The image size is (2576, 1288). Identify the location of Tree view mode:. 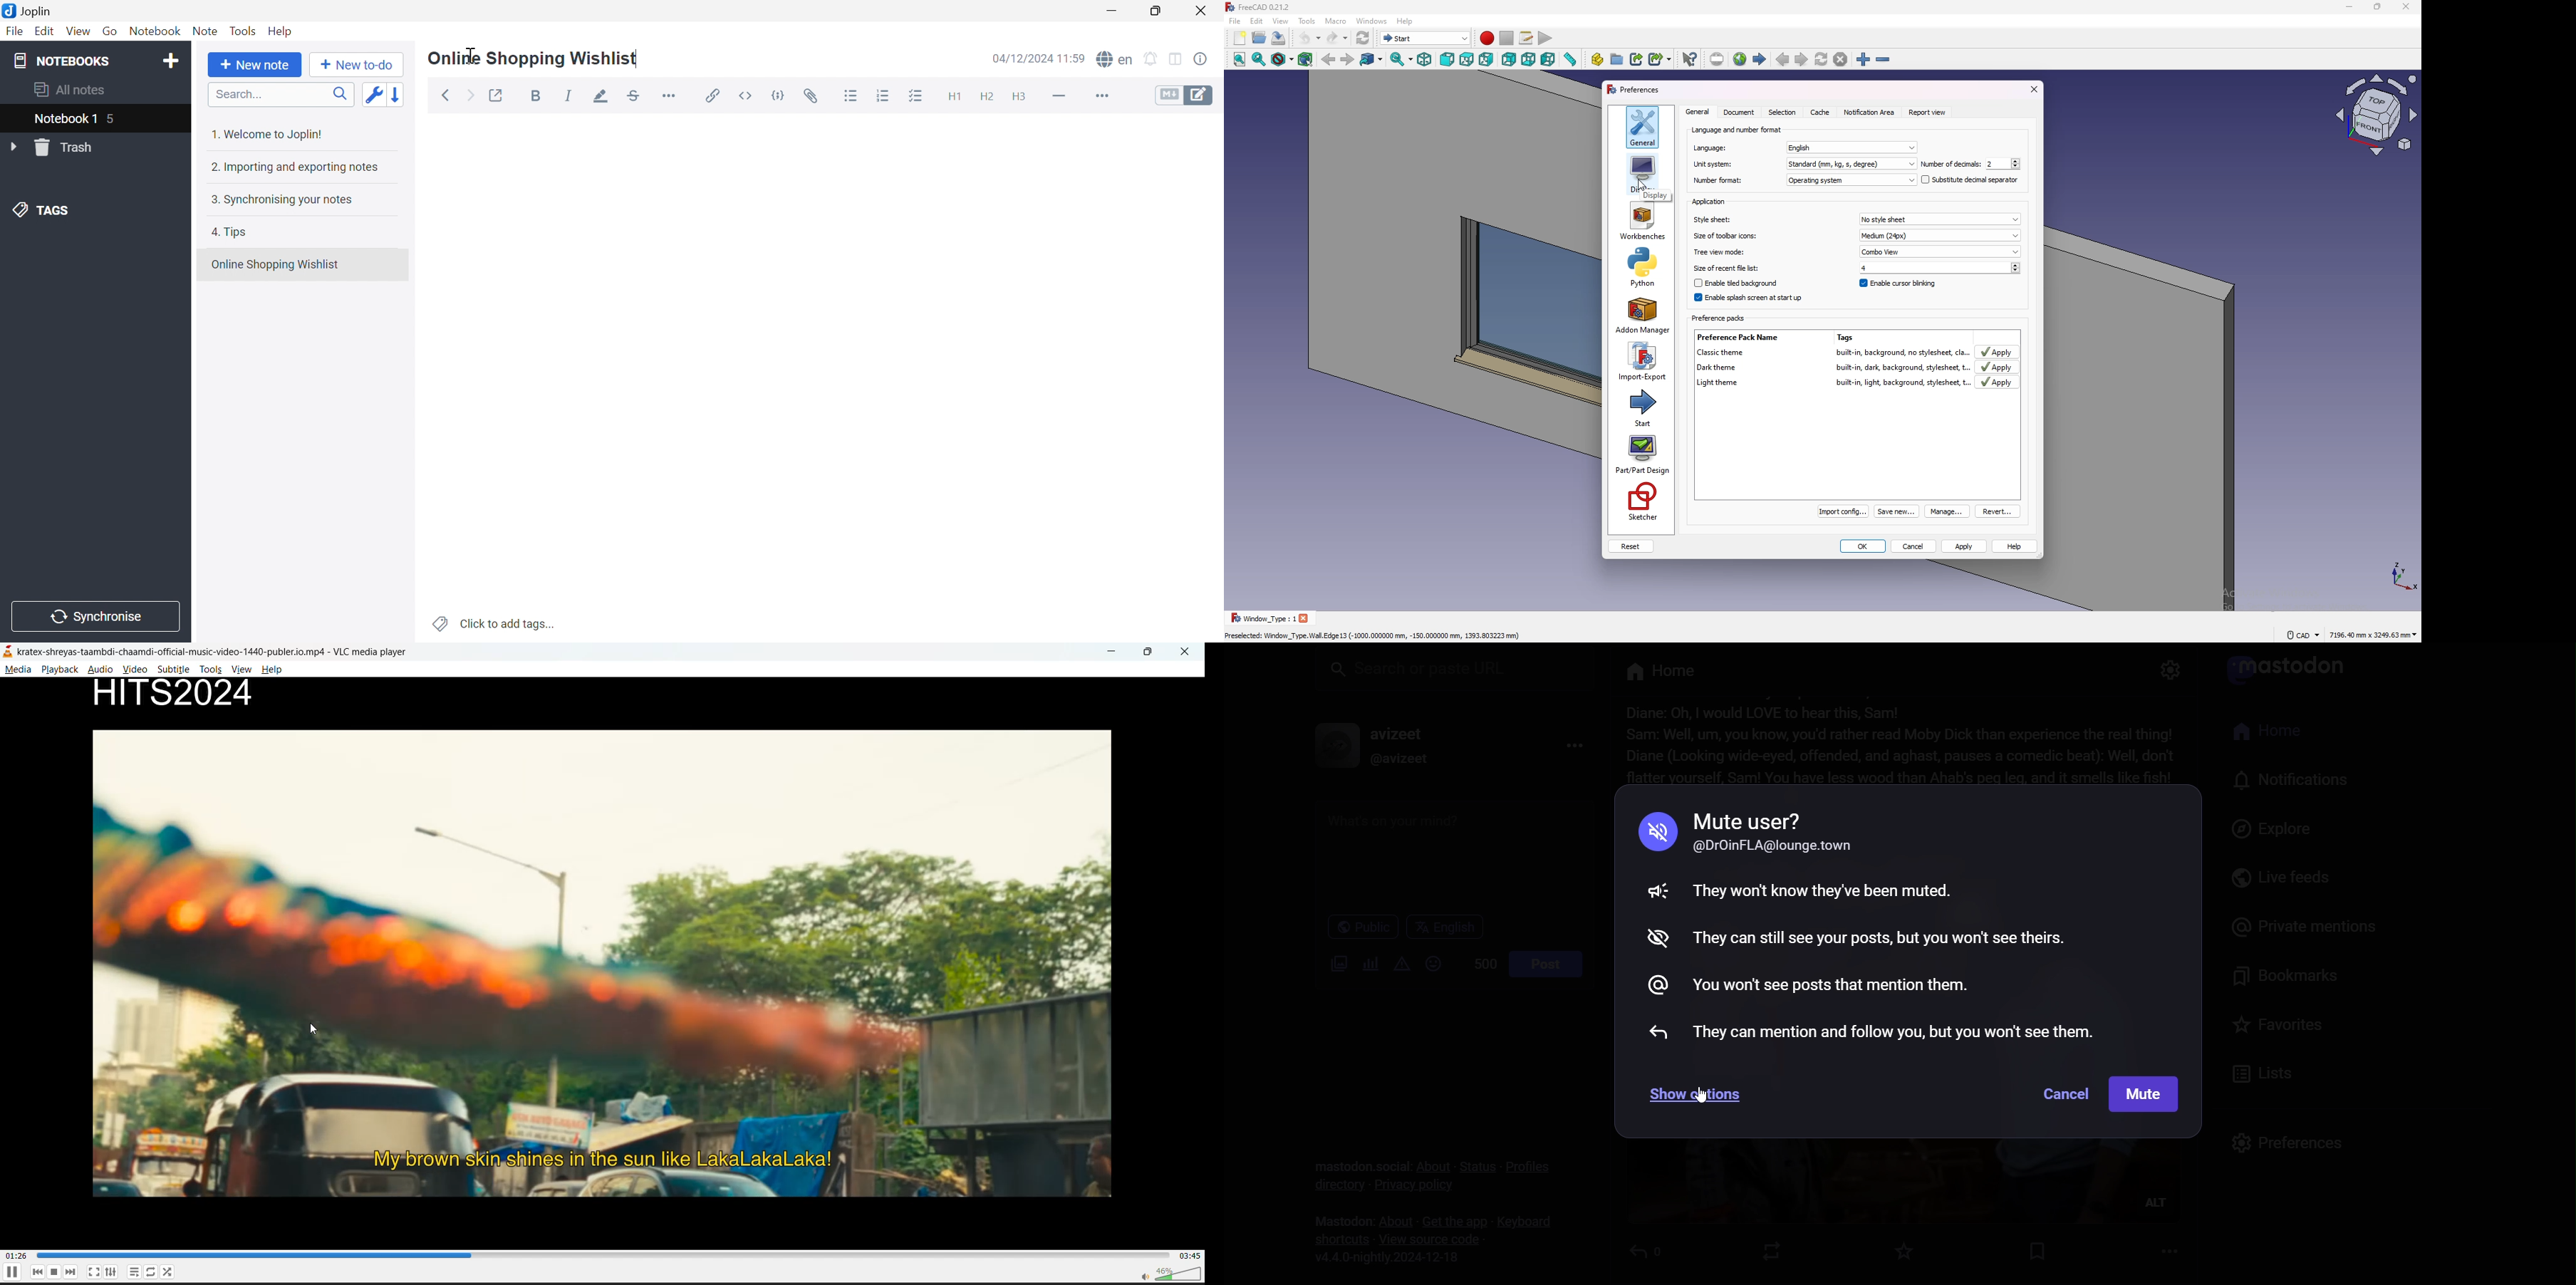
(1721, 252).